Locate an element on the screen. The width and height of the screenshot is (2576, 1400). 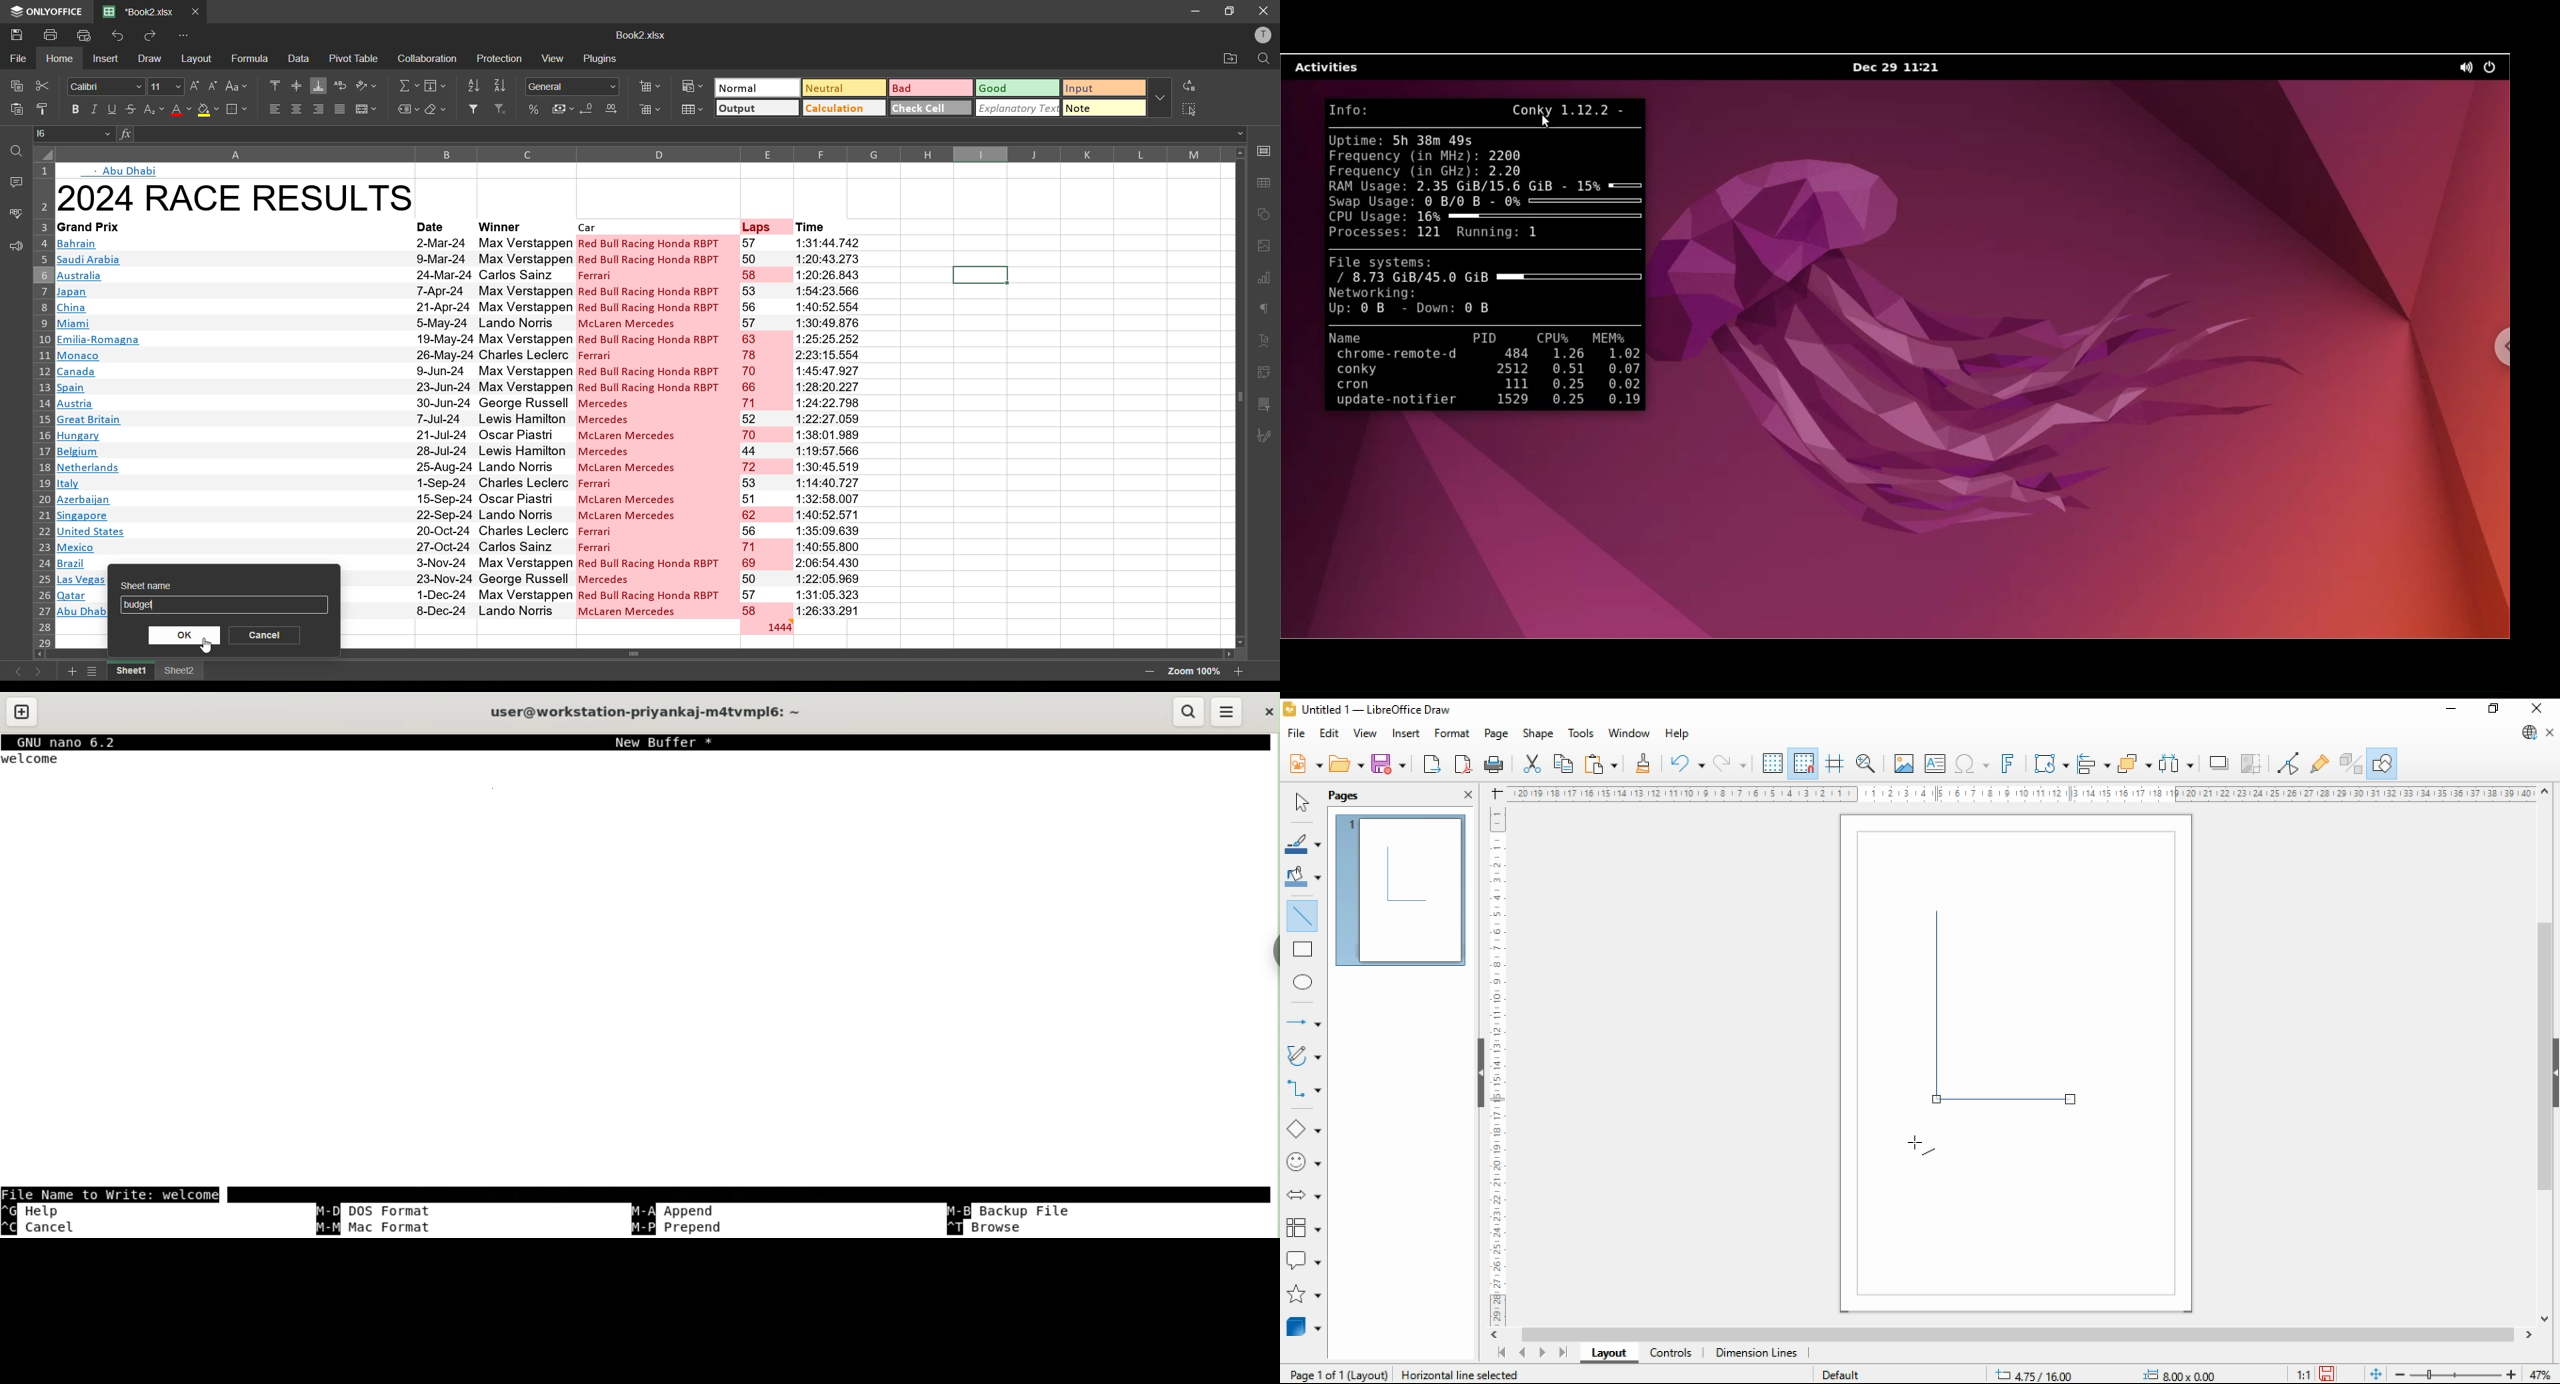
display grid is located at coordinates (1773, 762).